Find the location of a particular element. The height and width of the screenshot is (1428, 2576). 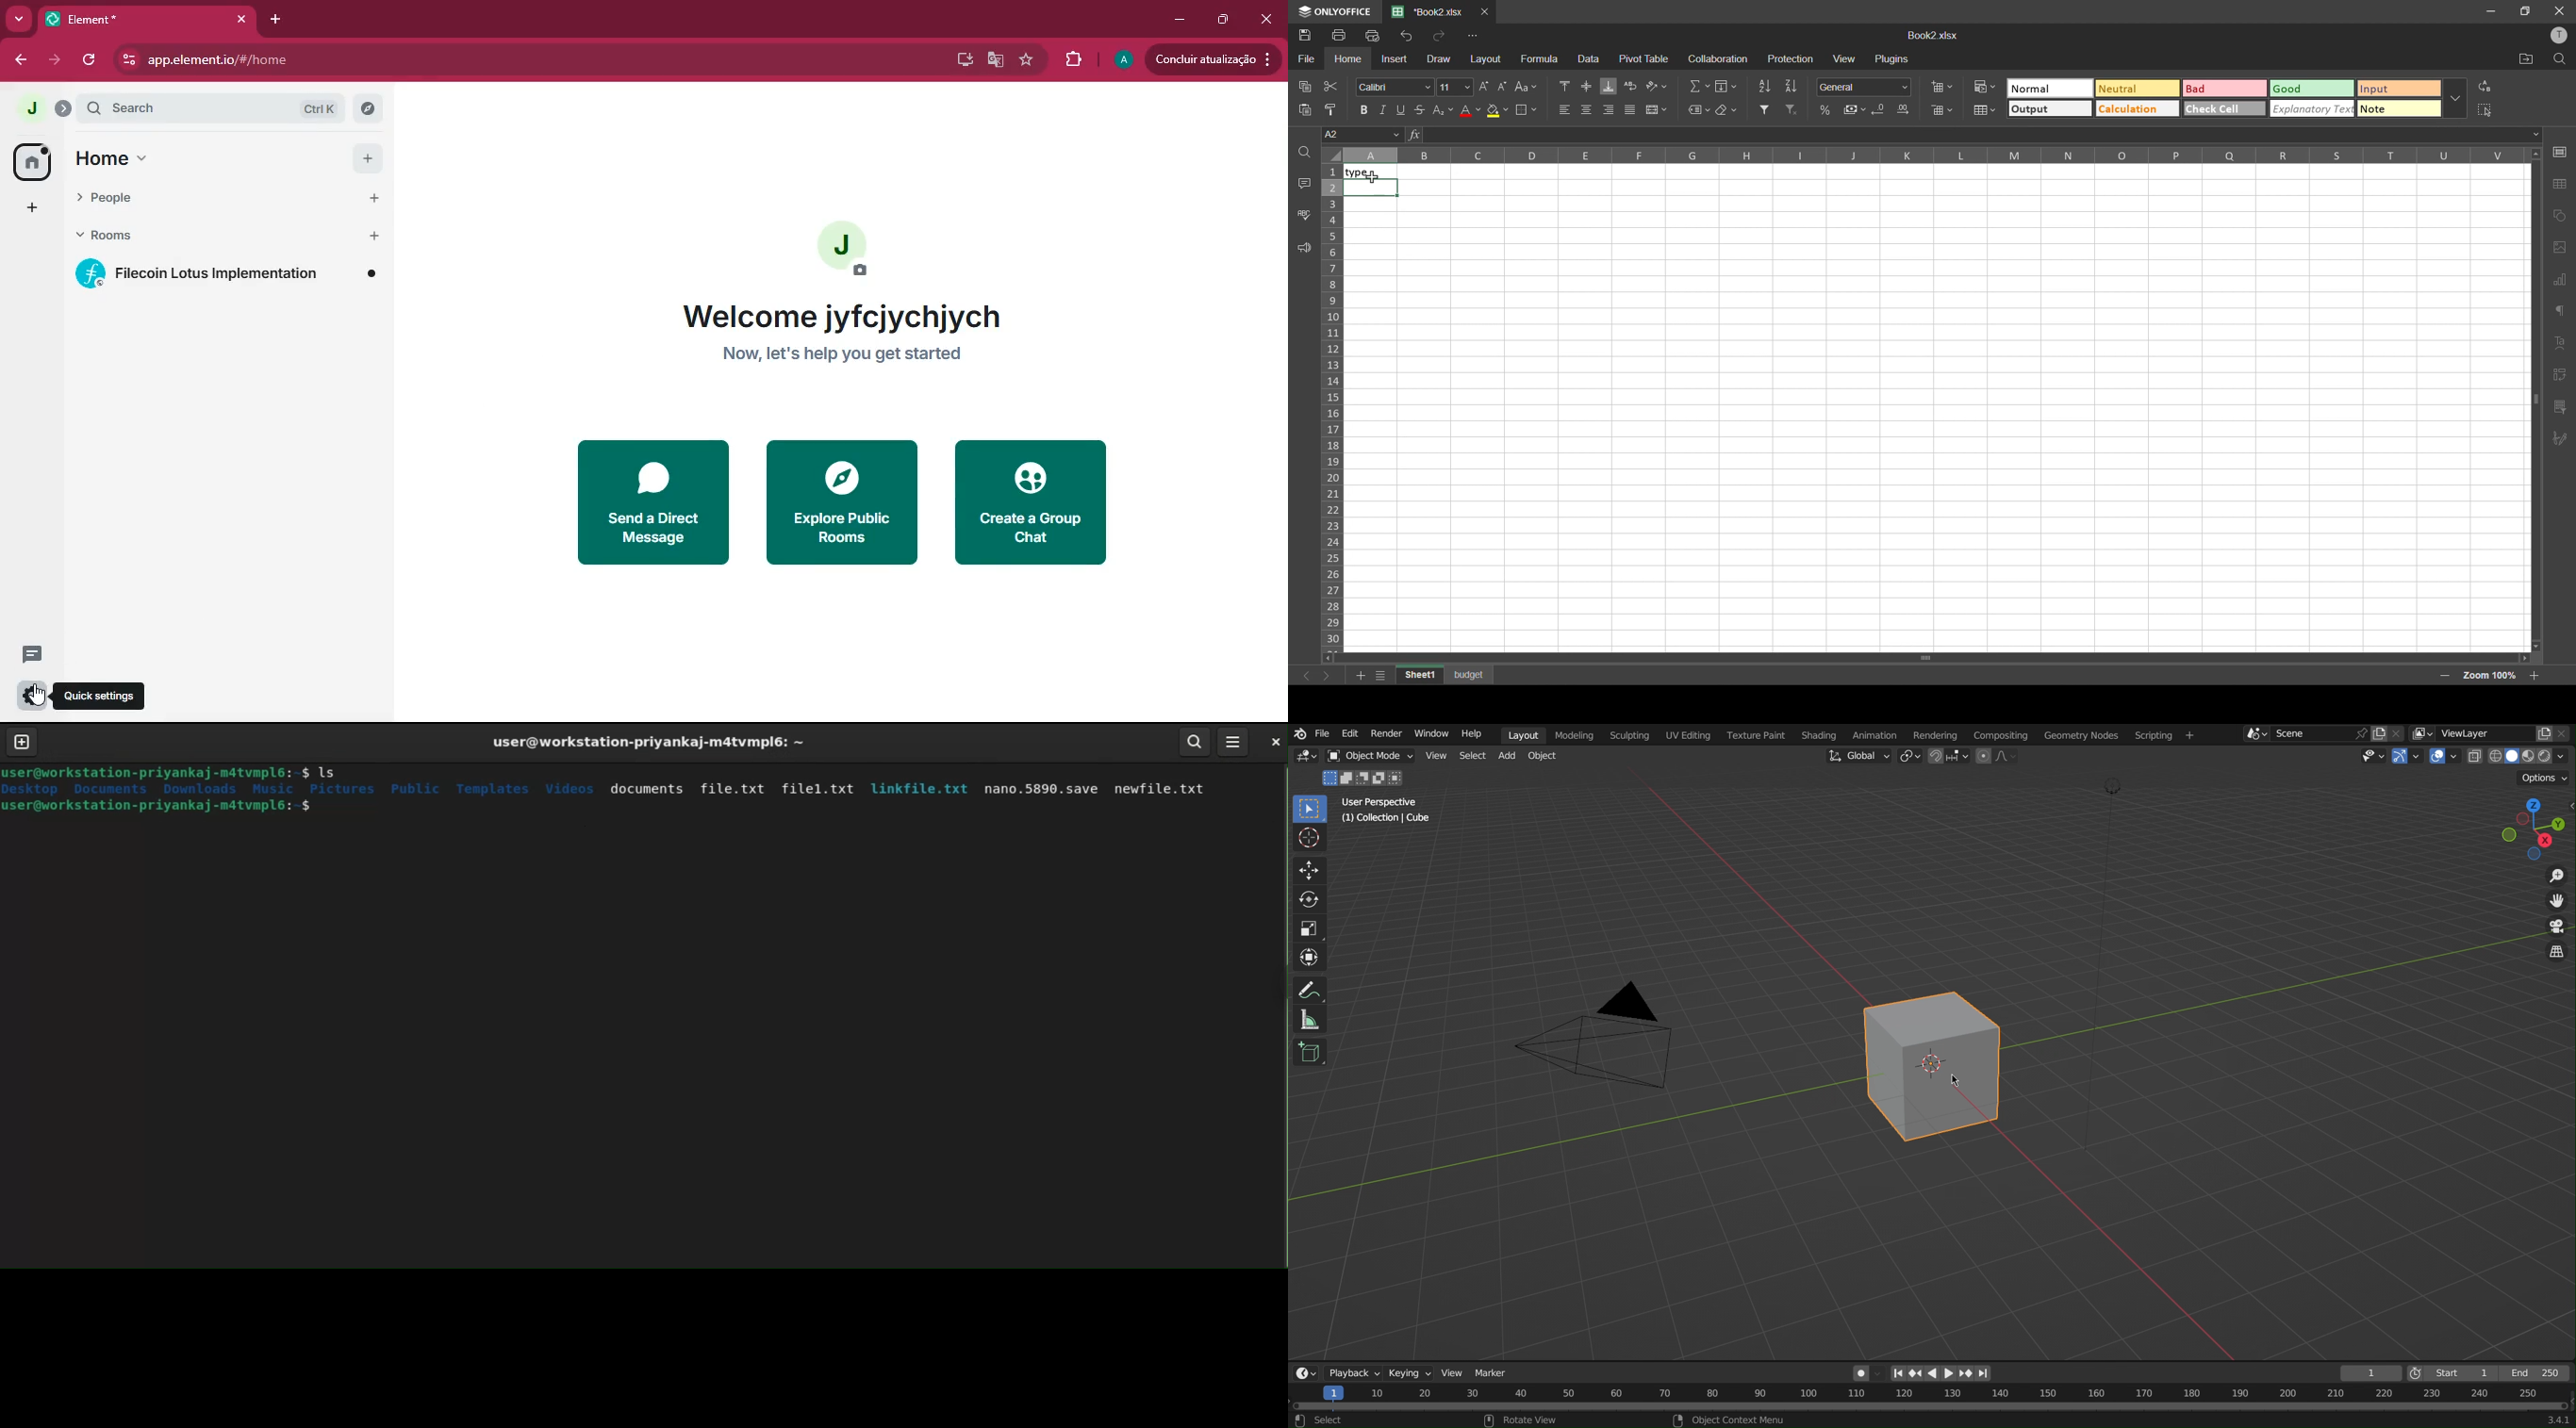

paragraph is located at coordinates (2559, 311).